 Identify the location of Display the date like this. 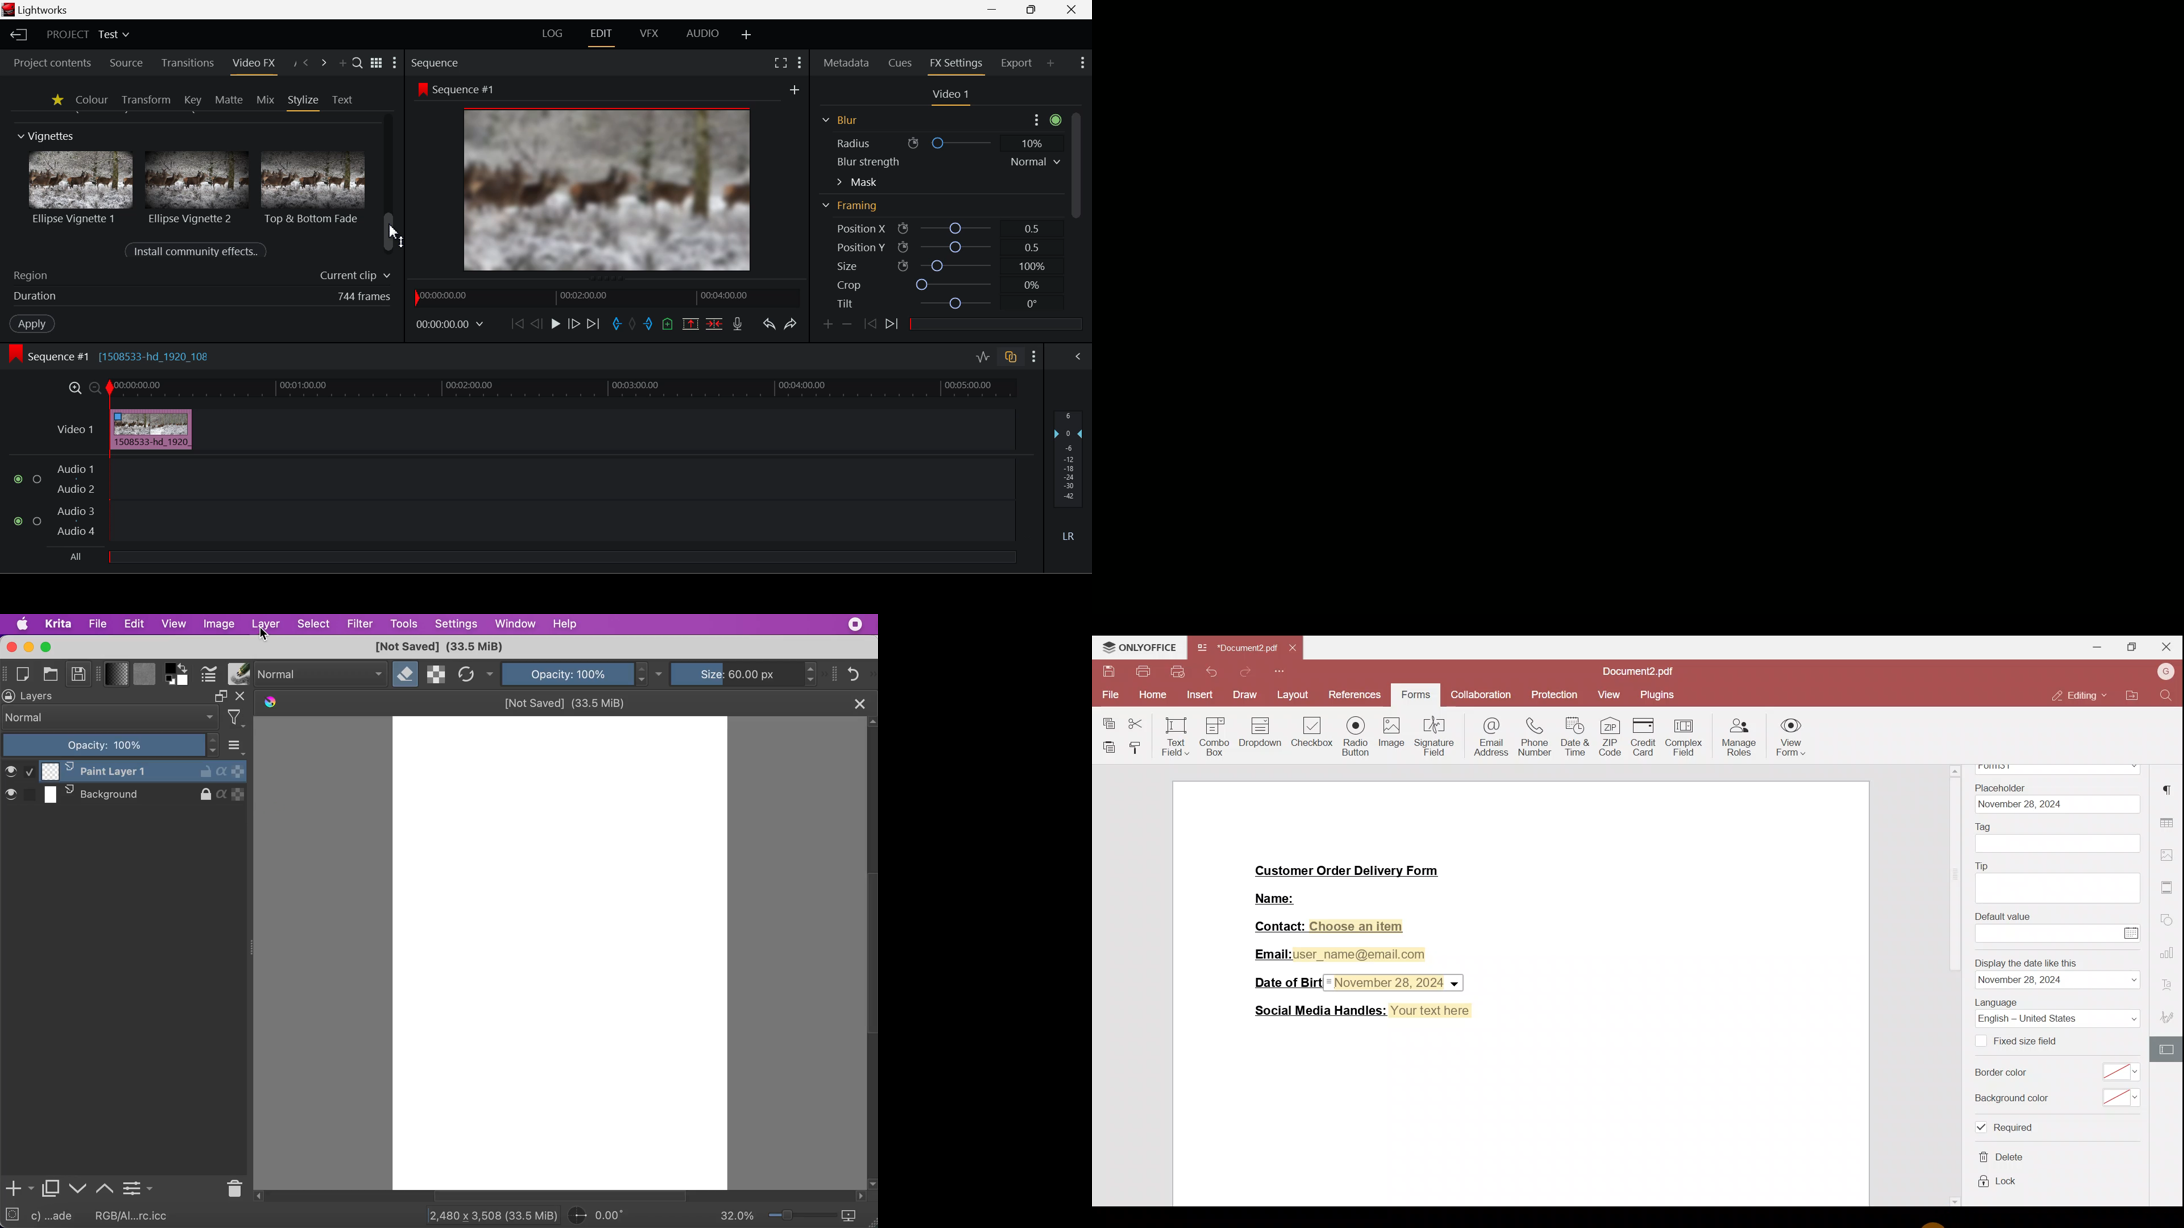
(2028, 962).